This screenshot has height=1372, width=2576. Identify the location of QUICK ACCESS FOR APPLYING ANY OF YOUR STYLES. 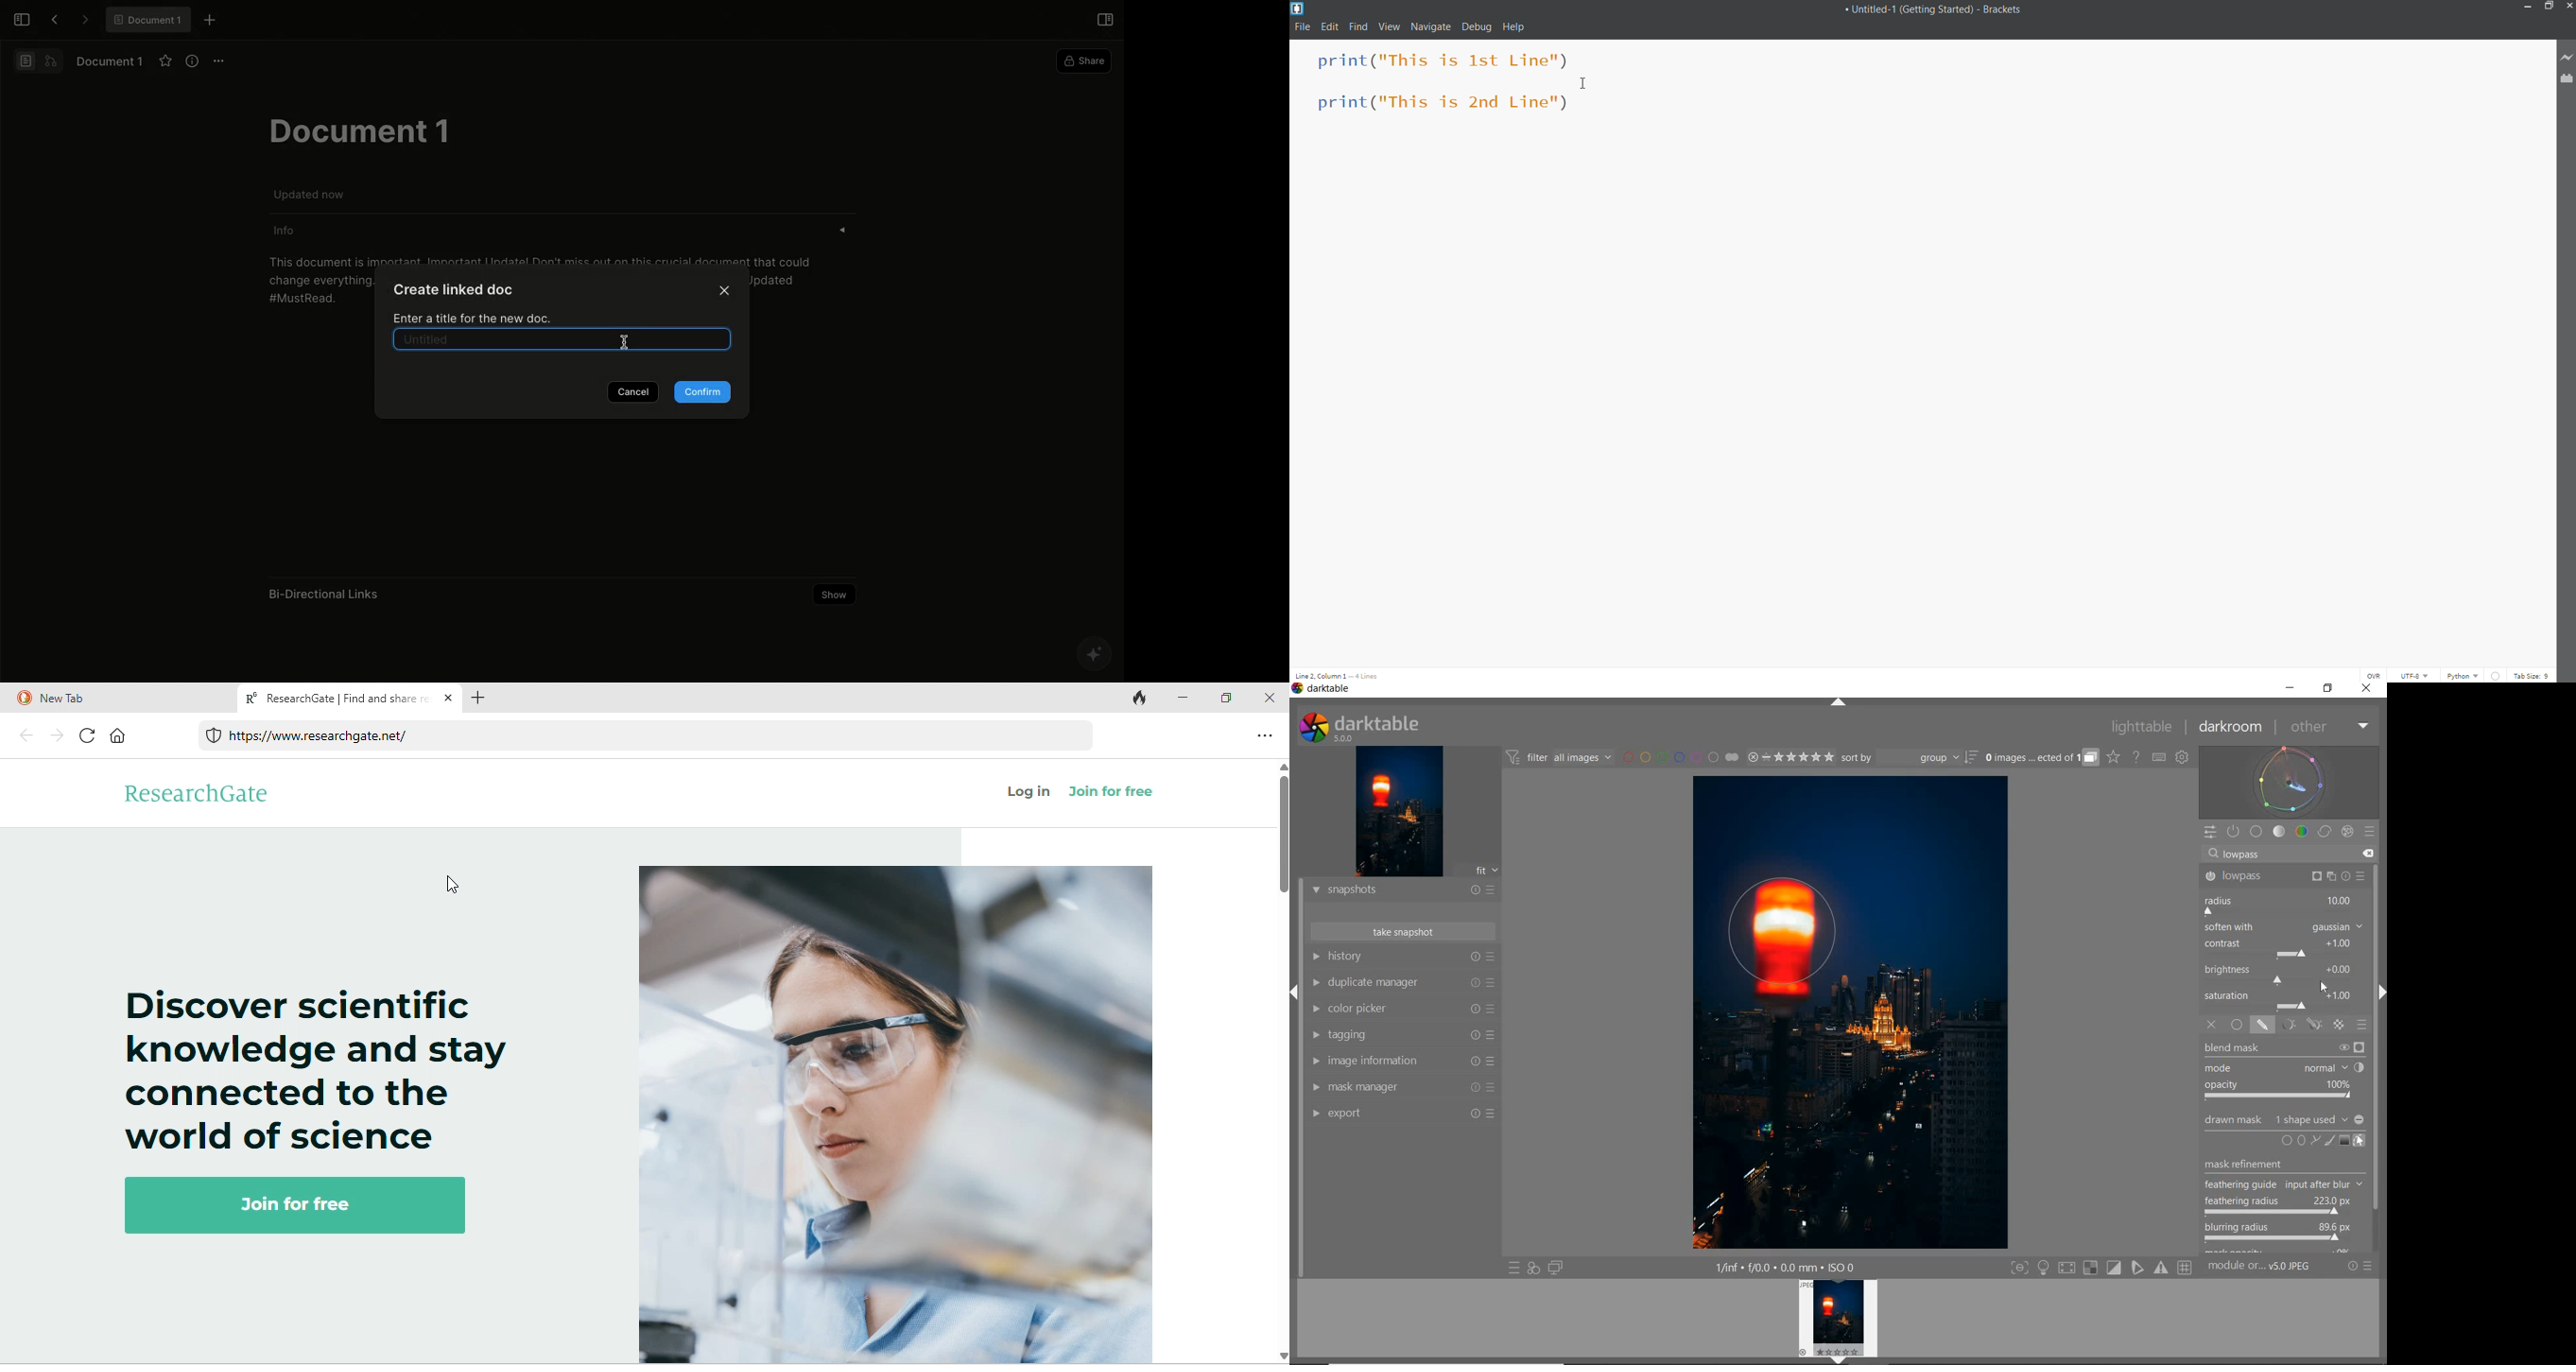
(1533, 1268).